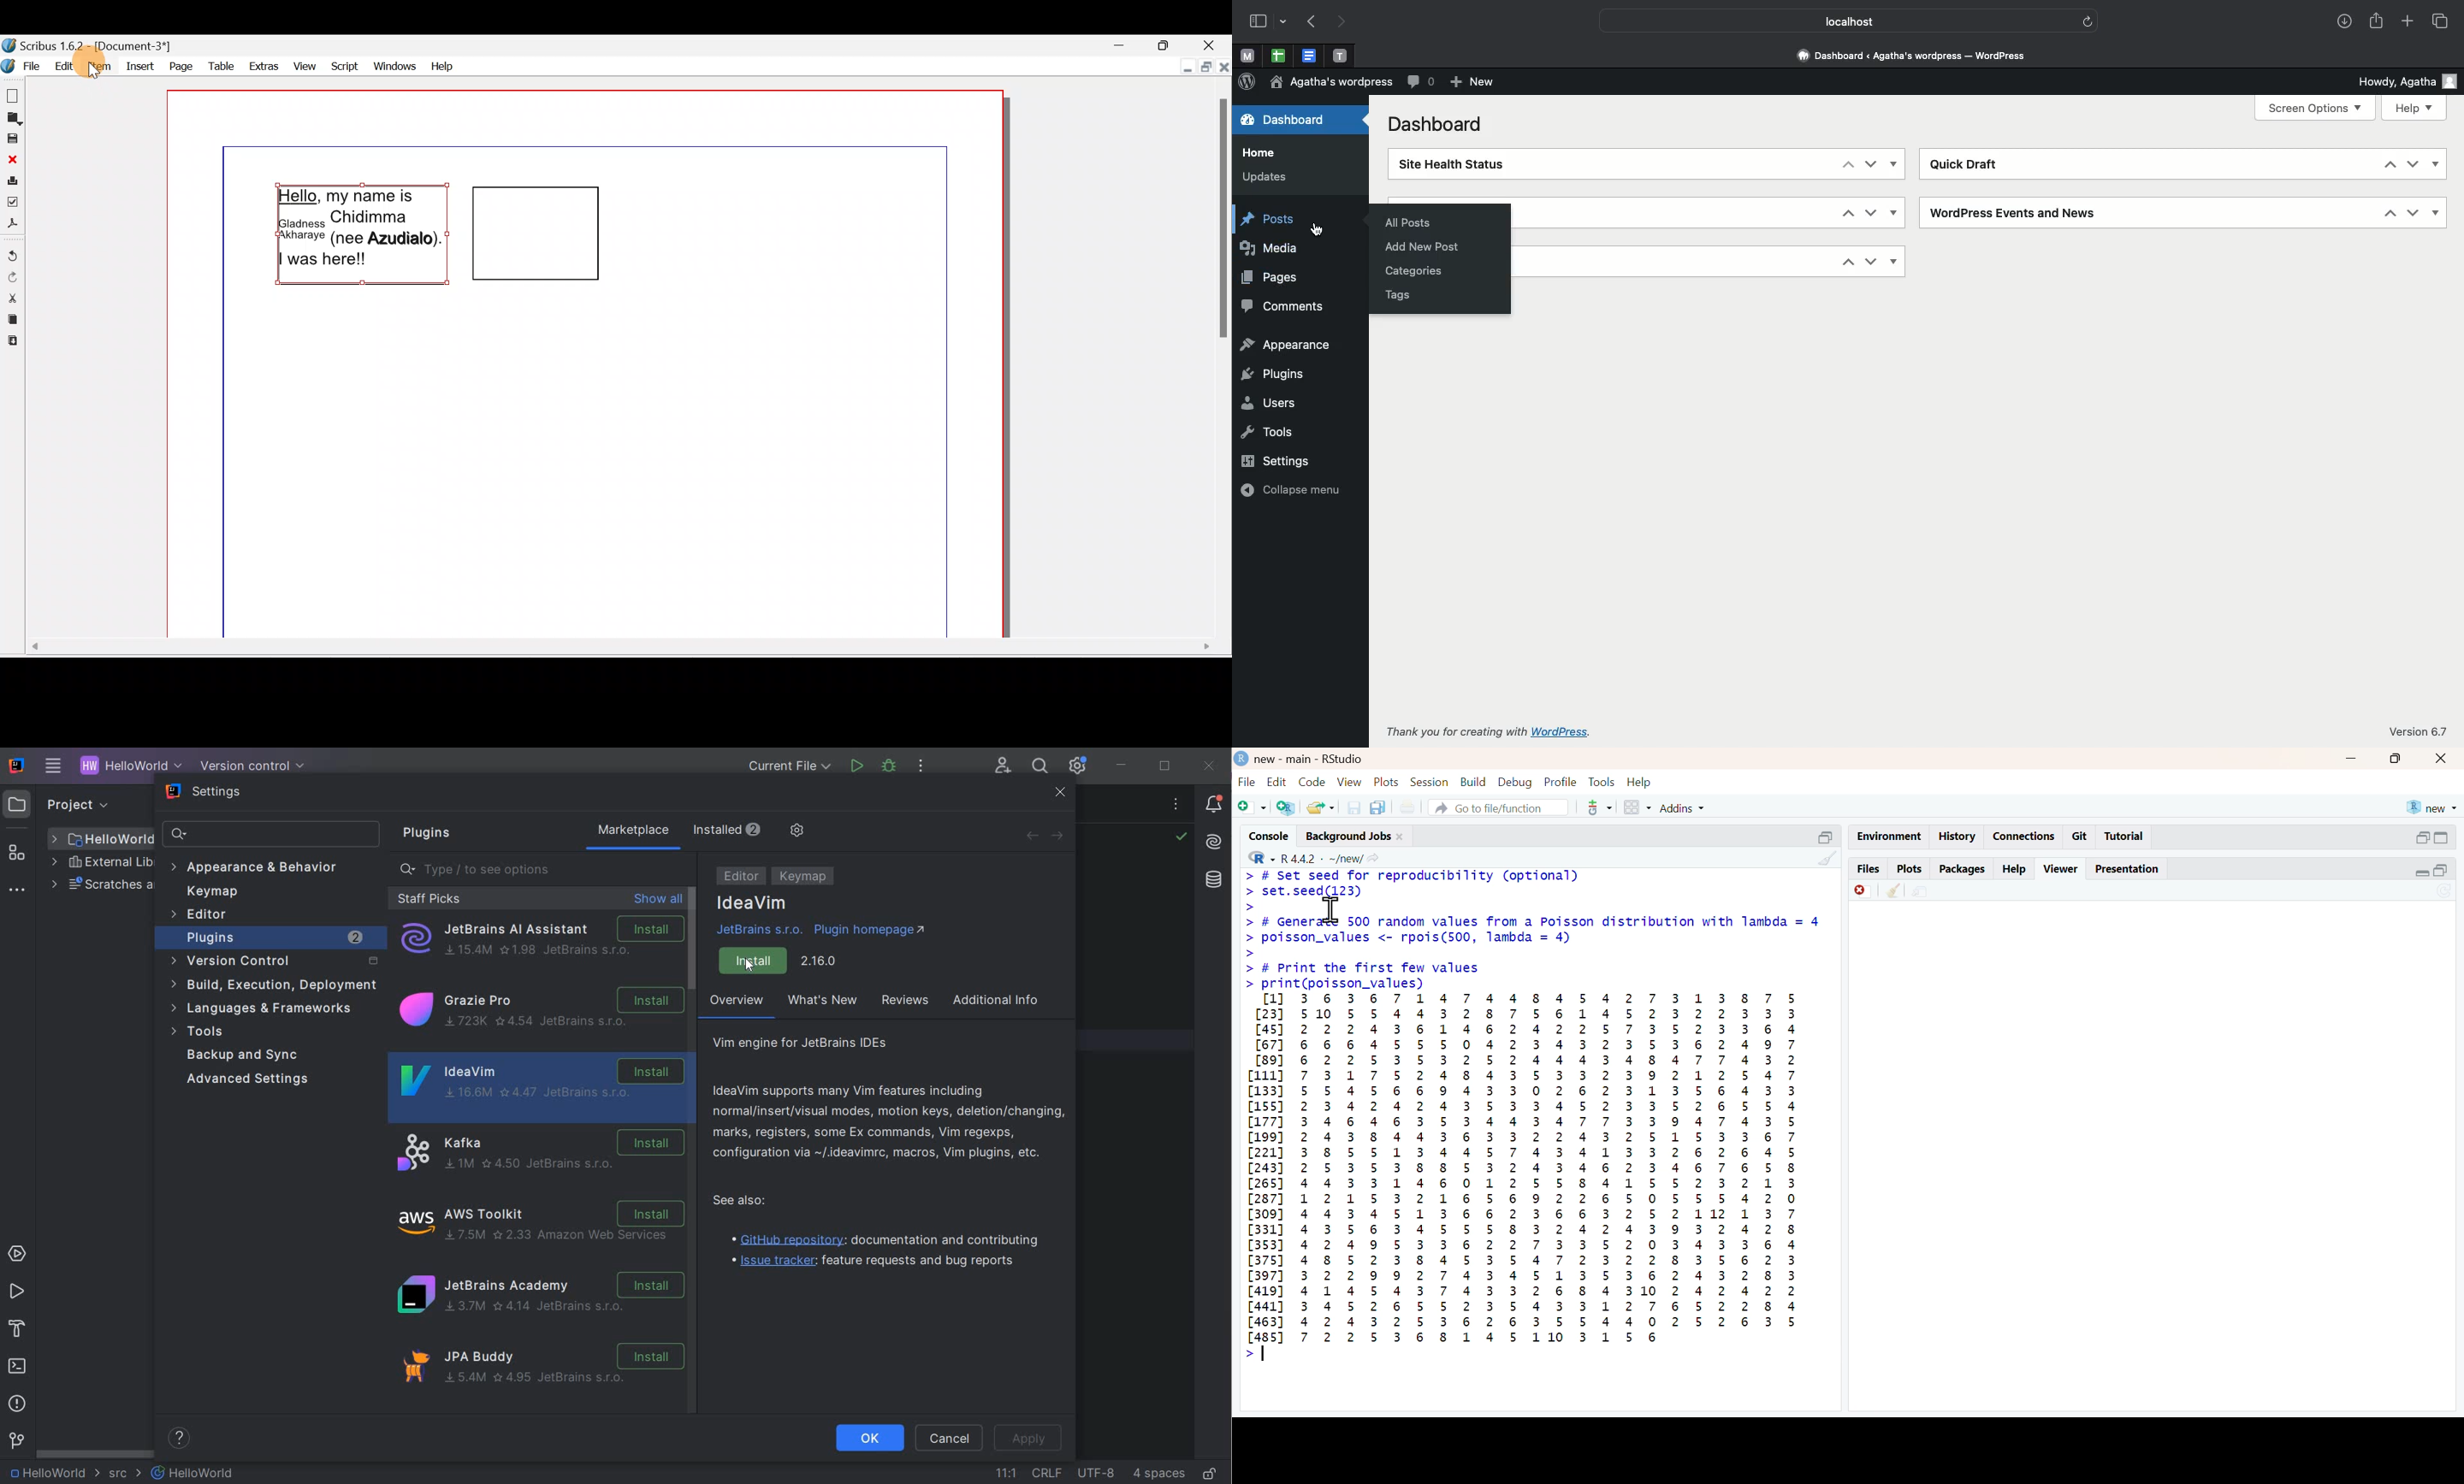  Describe the element at coordinates (1865, 891) in the screenshot. I see `discard` at that location.